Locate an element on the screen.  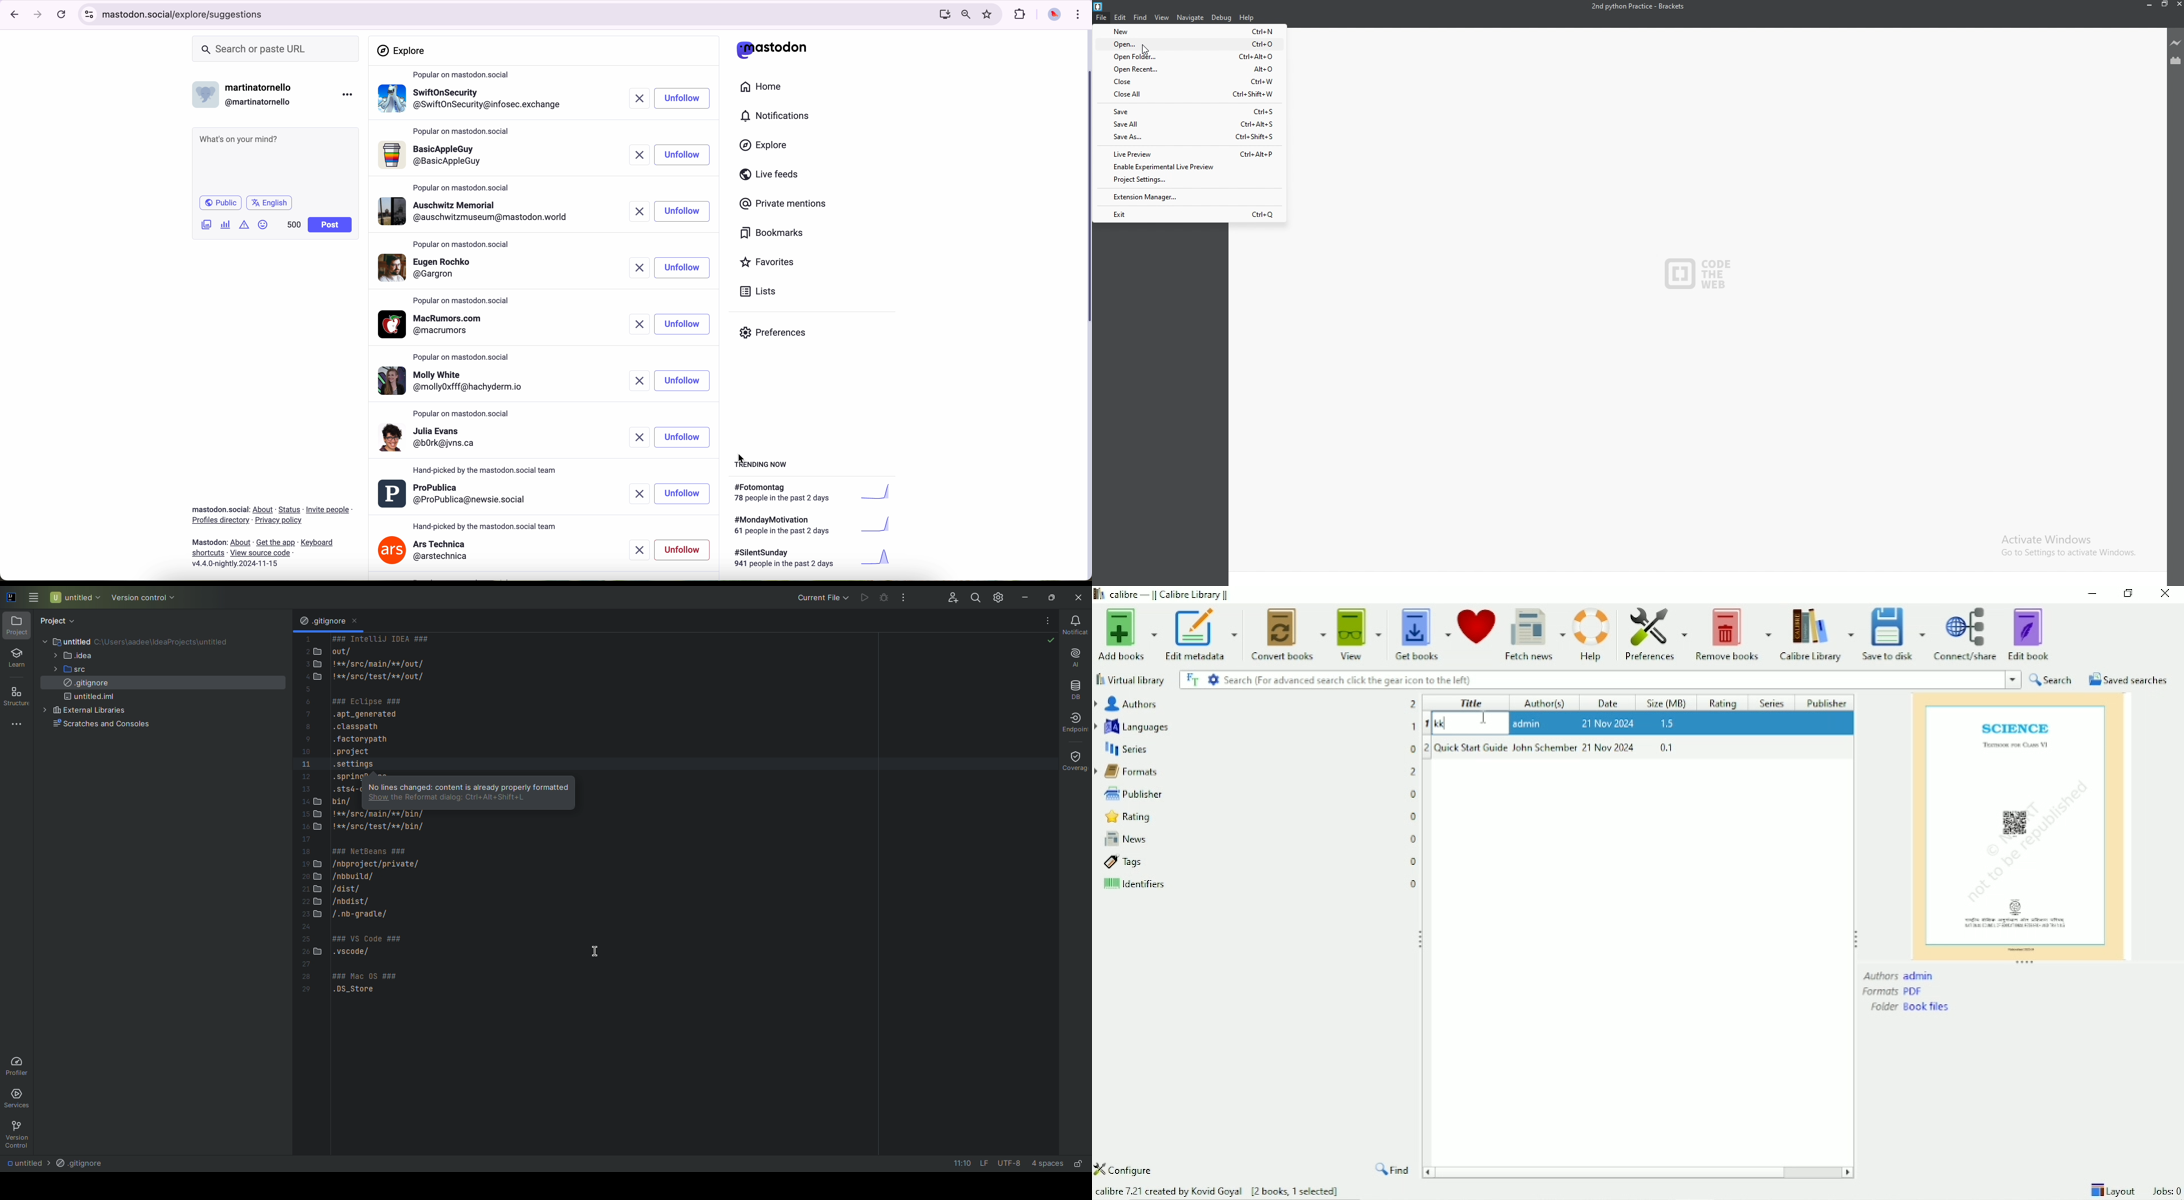
#fotomontag is located at coordinates (818, 493).